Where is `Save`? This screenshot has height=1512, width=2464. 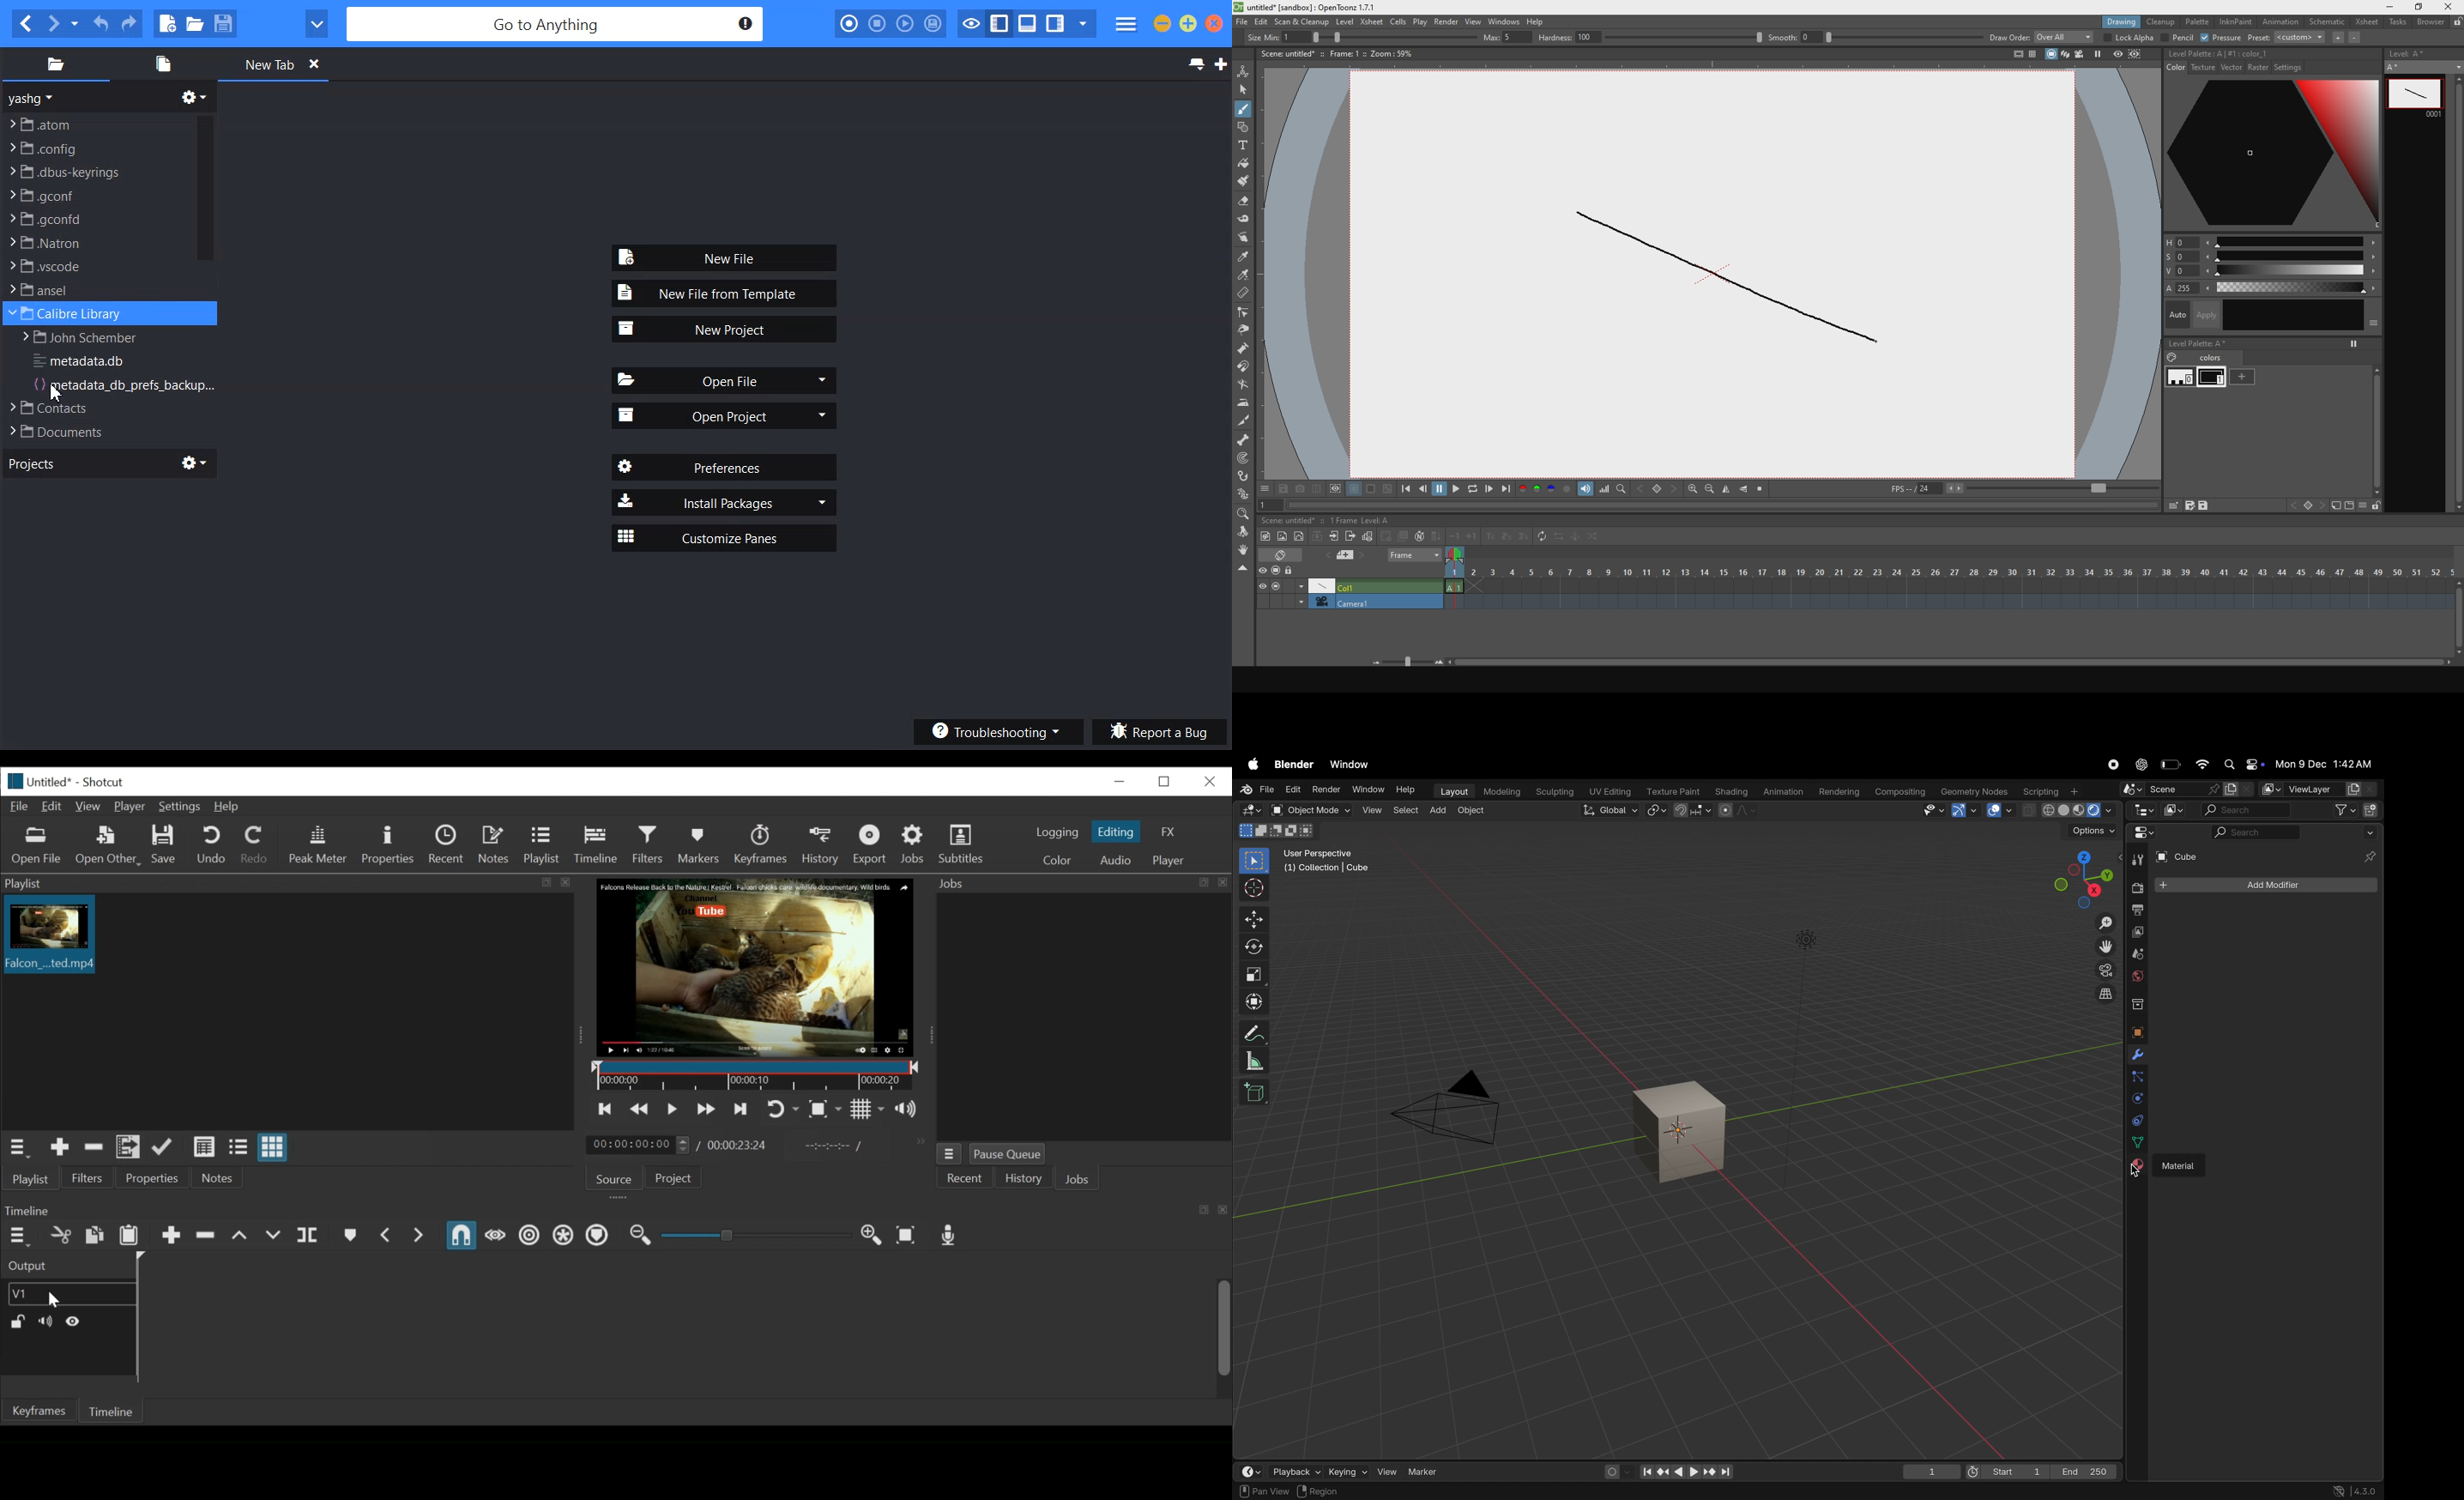
Save is located at coordinates (167, 844).